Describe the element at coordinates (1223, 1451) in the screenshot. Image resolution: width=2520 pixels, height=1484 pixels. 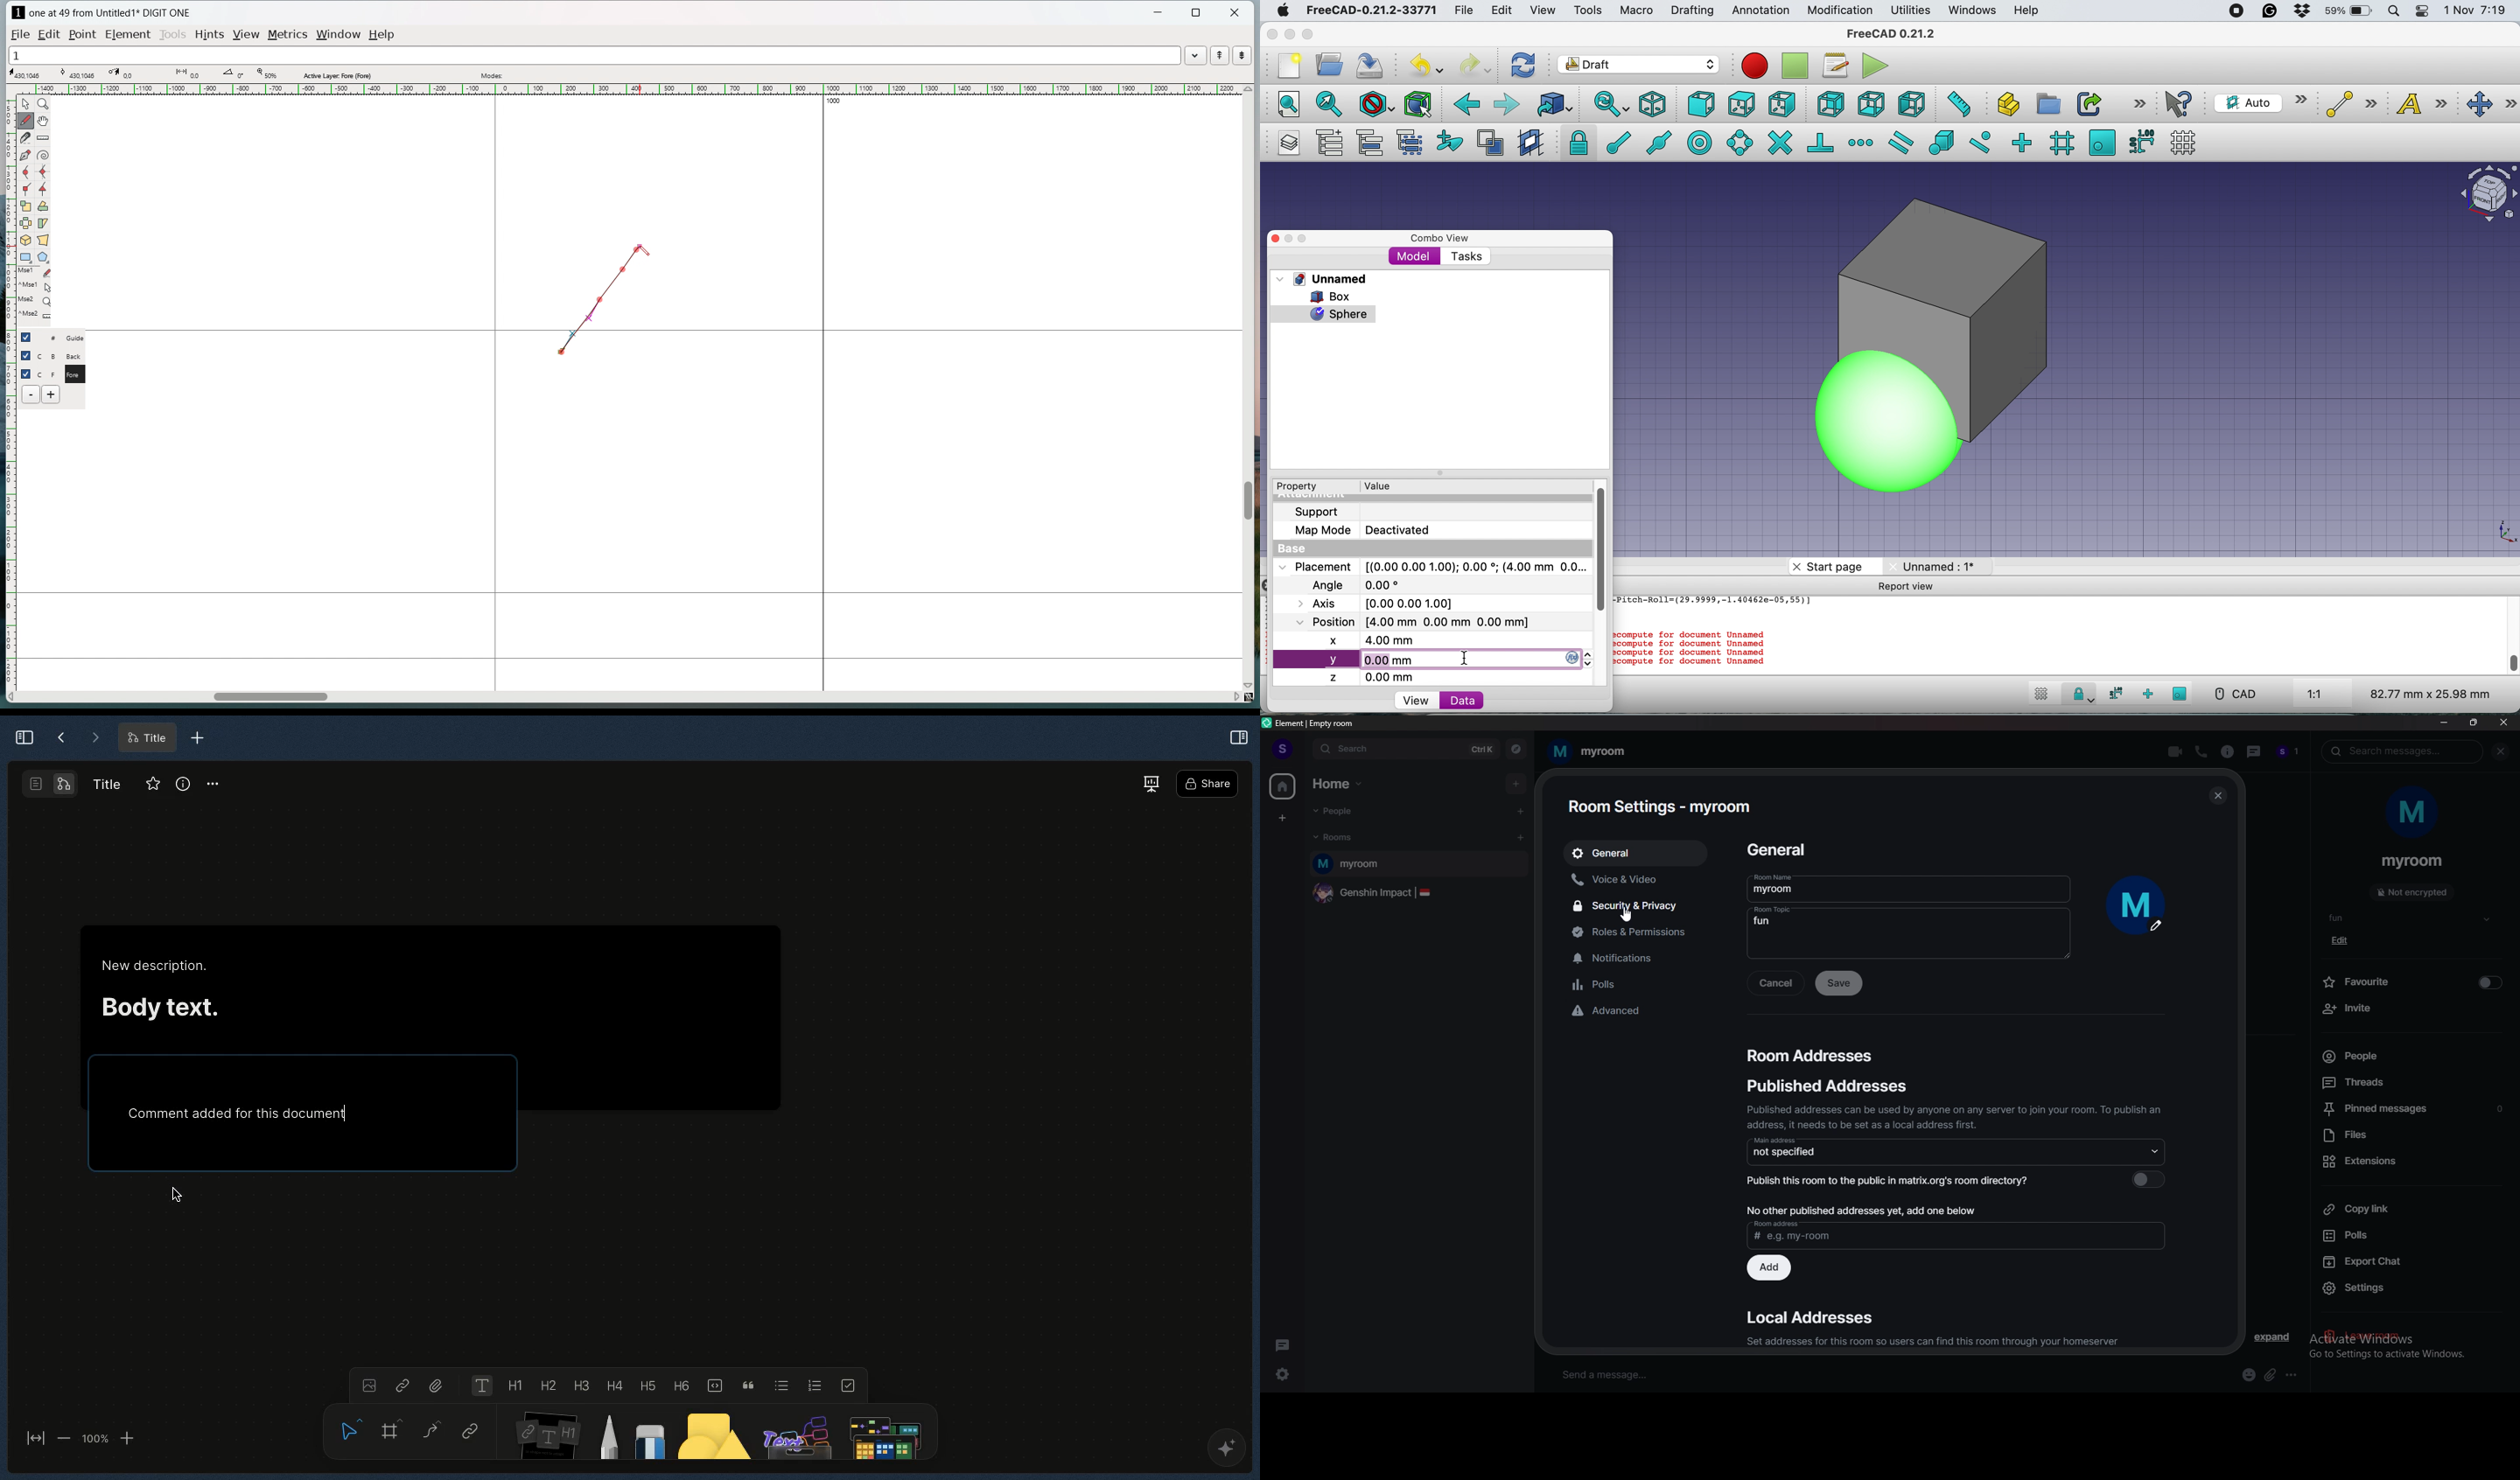
I see `AFFINE AI` at that location.